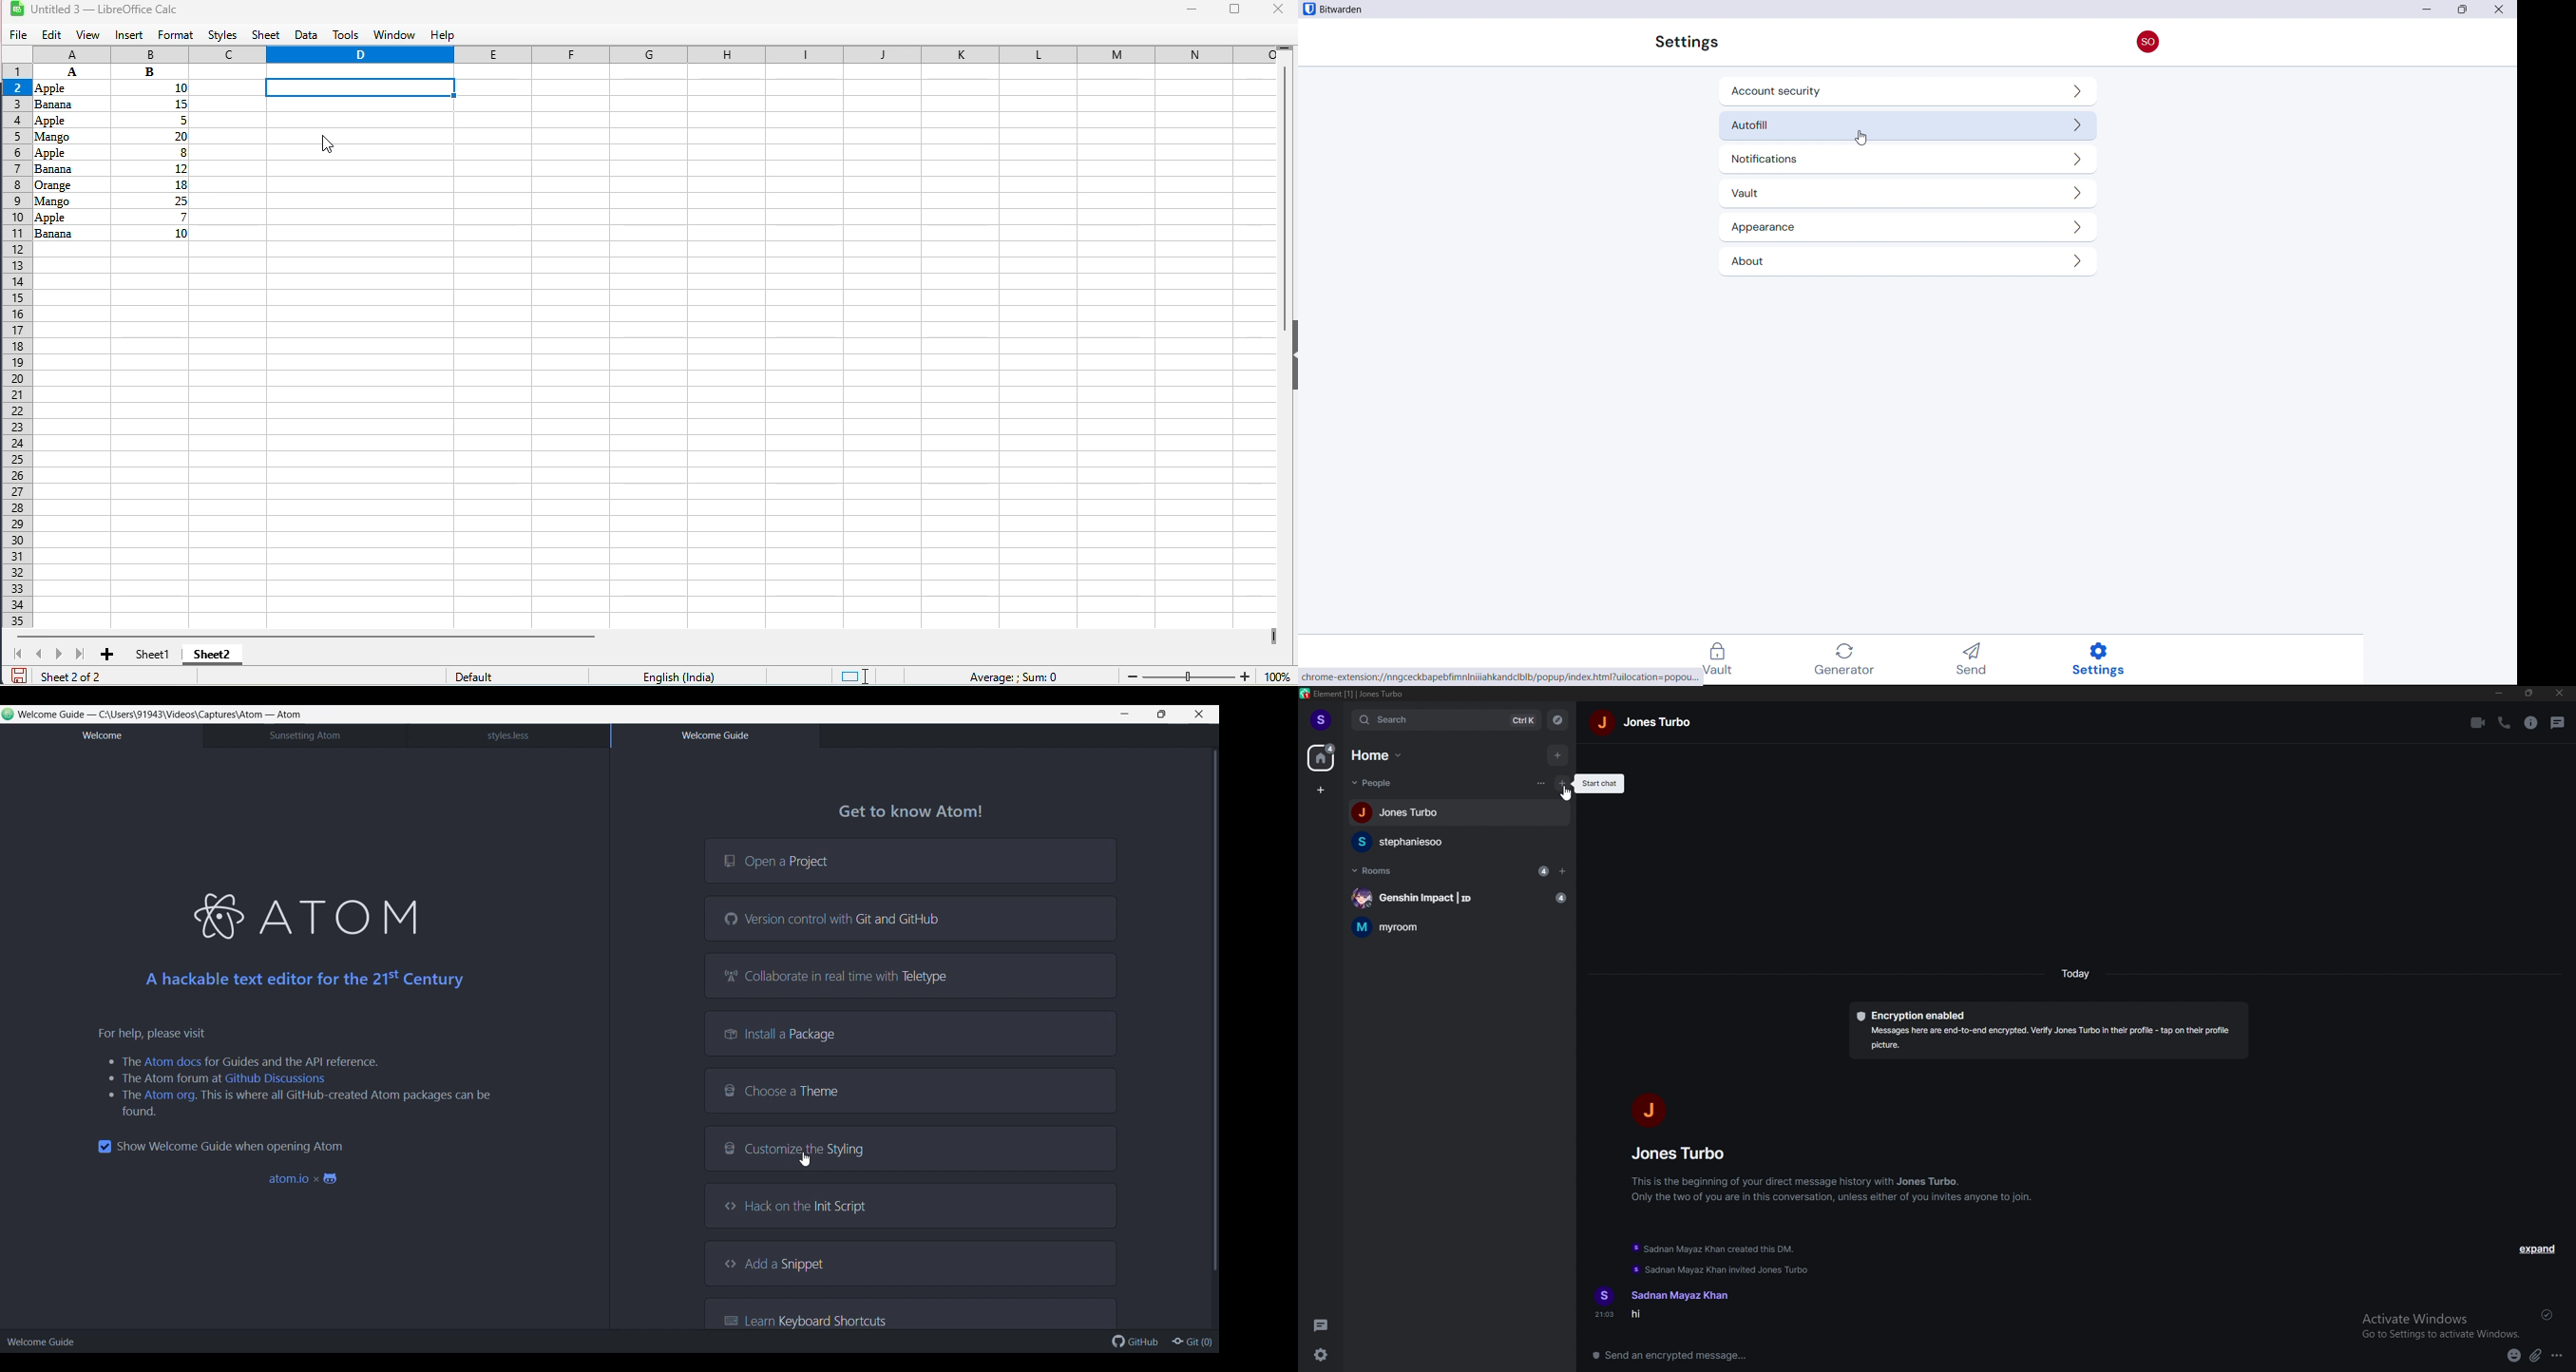 This screenshot has height=1372, width=2576. I want to click on click to save document, so click(19, 676).